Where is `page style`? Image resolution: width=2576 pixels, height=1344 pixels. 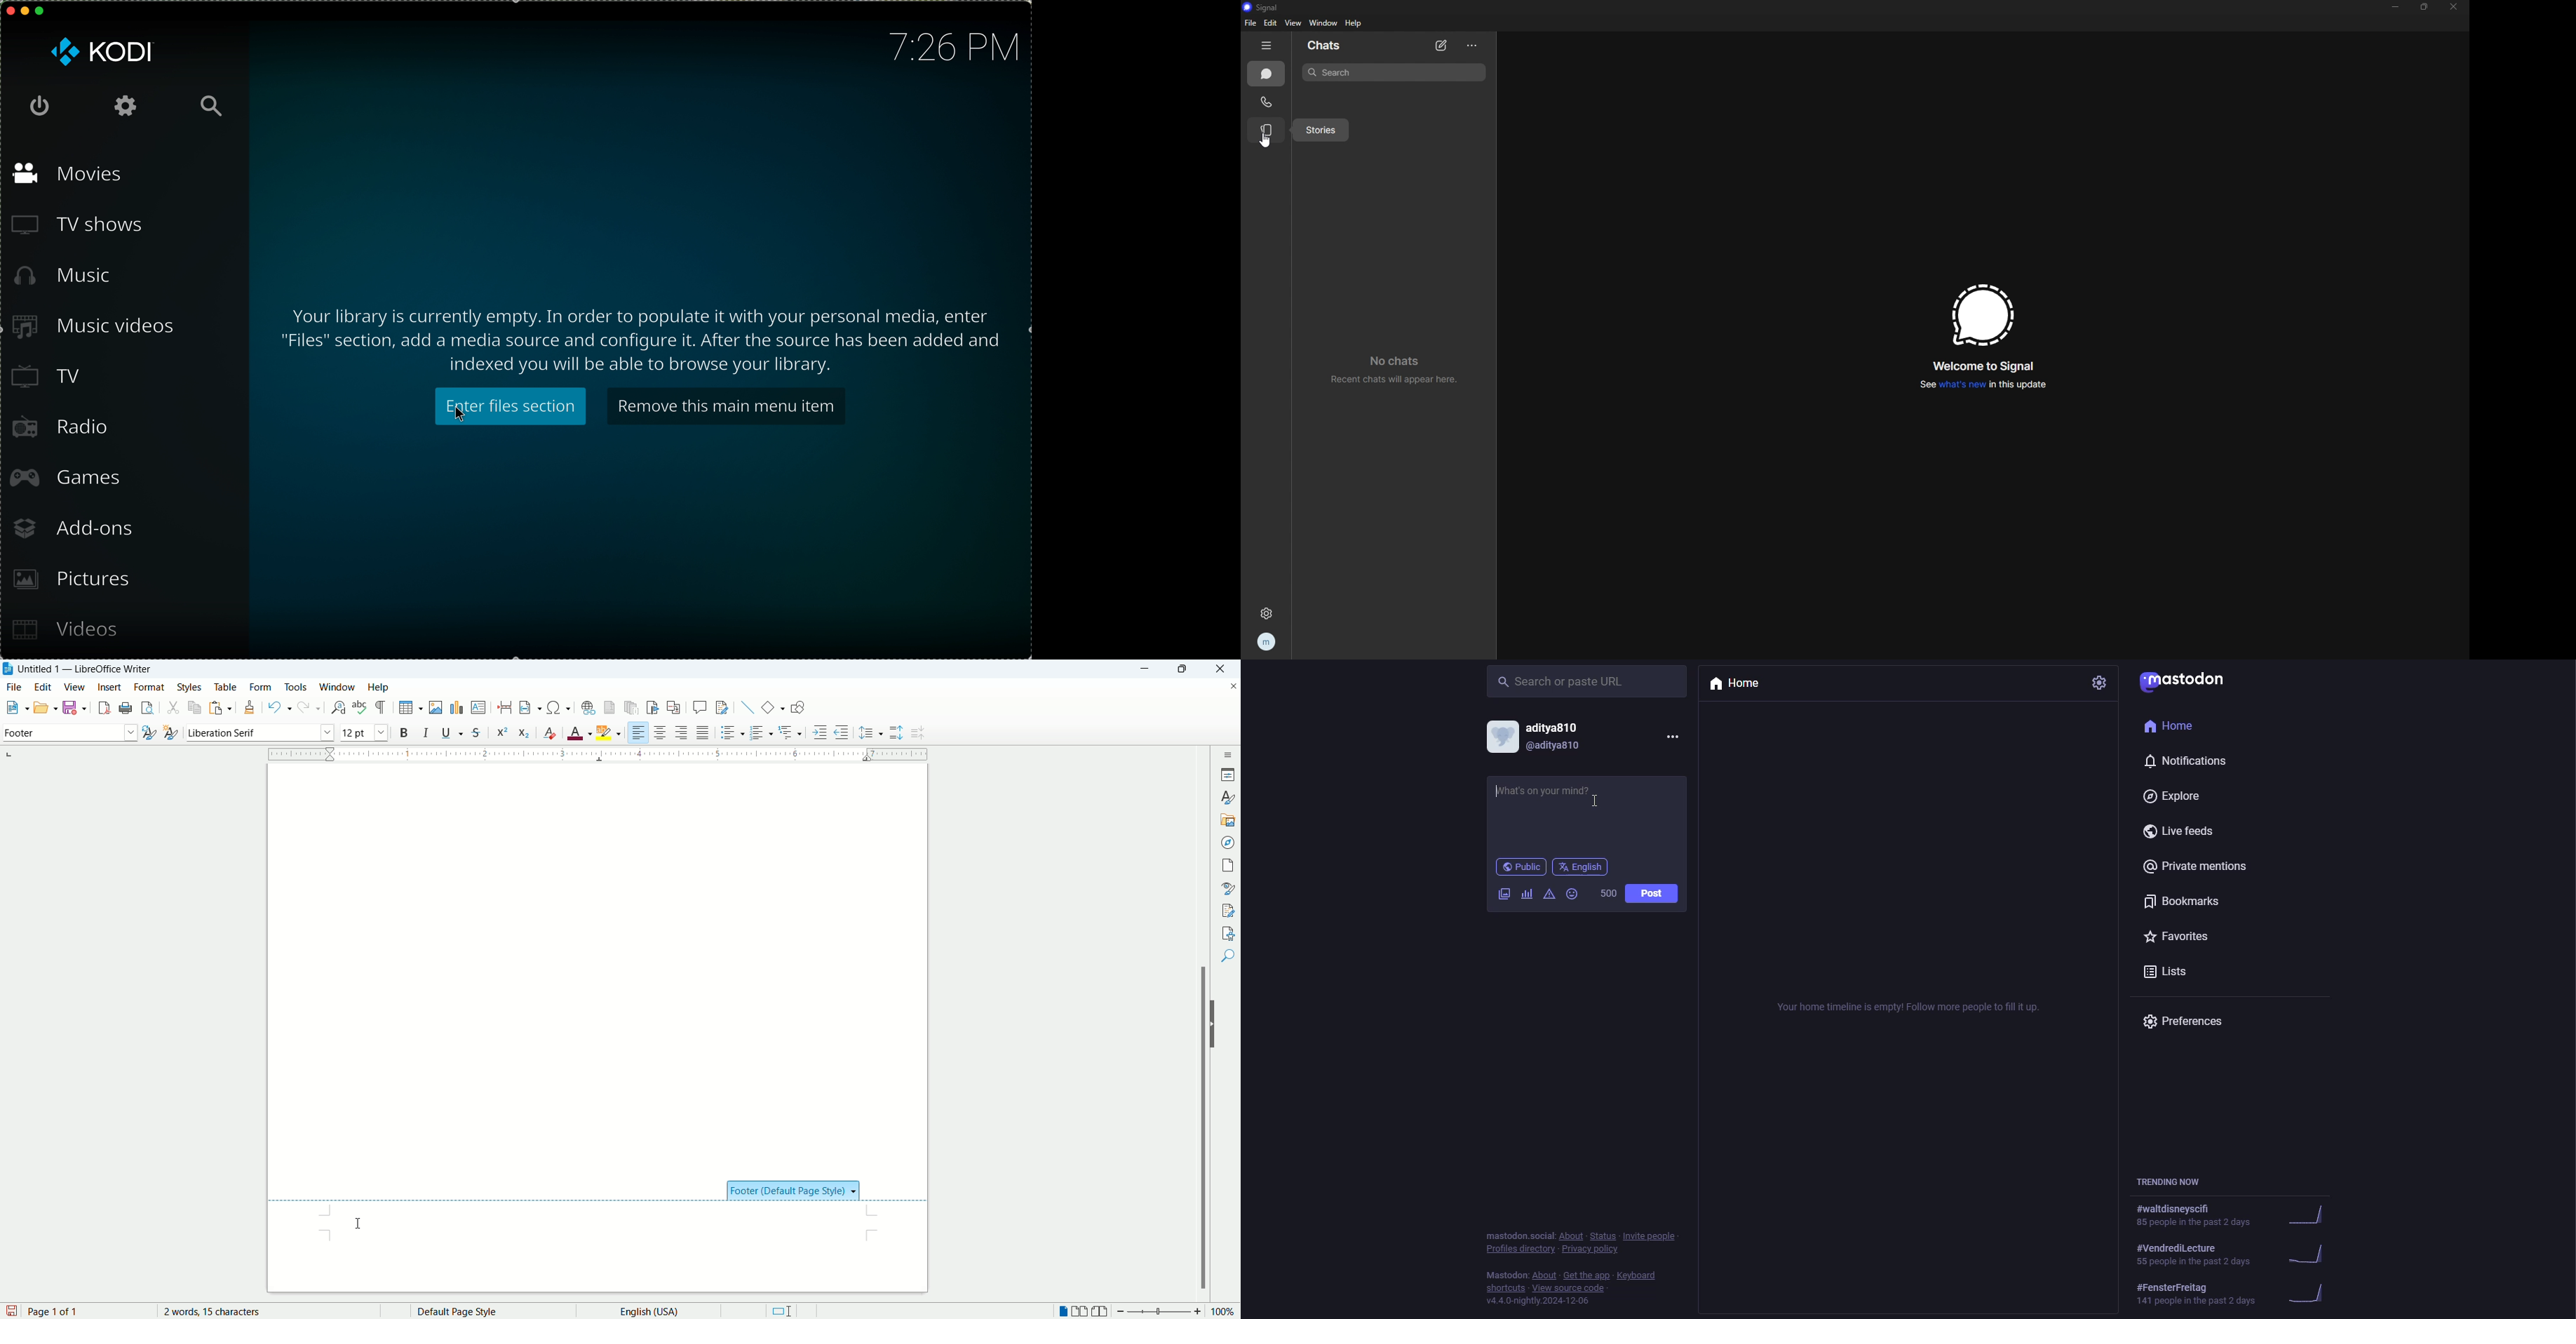 page style is located at coordinates (482, 1311).